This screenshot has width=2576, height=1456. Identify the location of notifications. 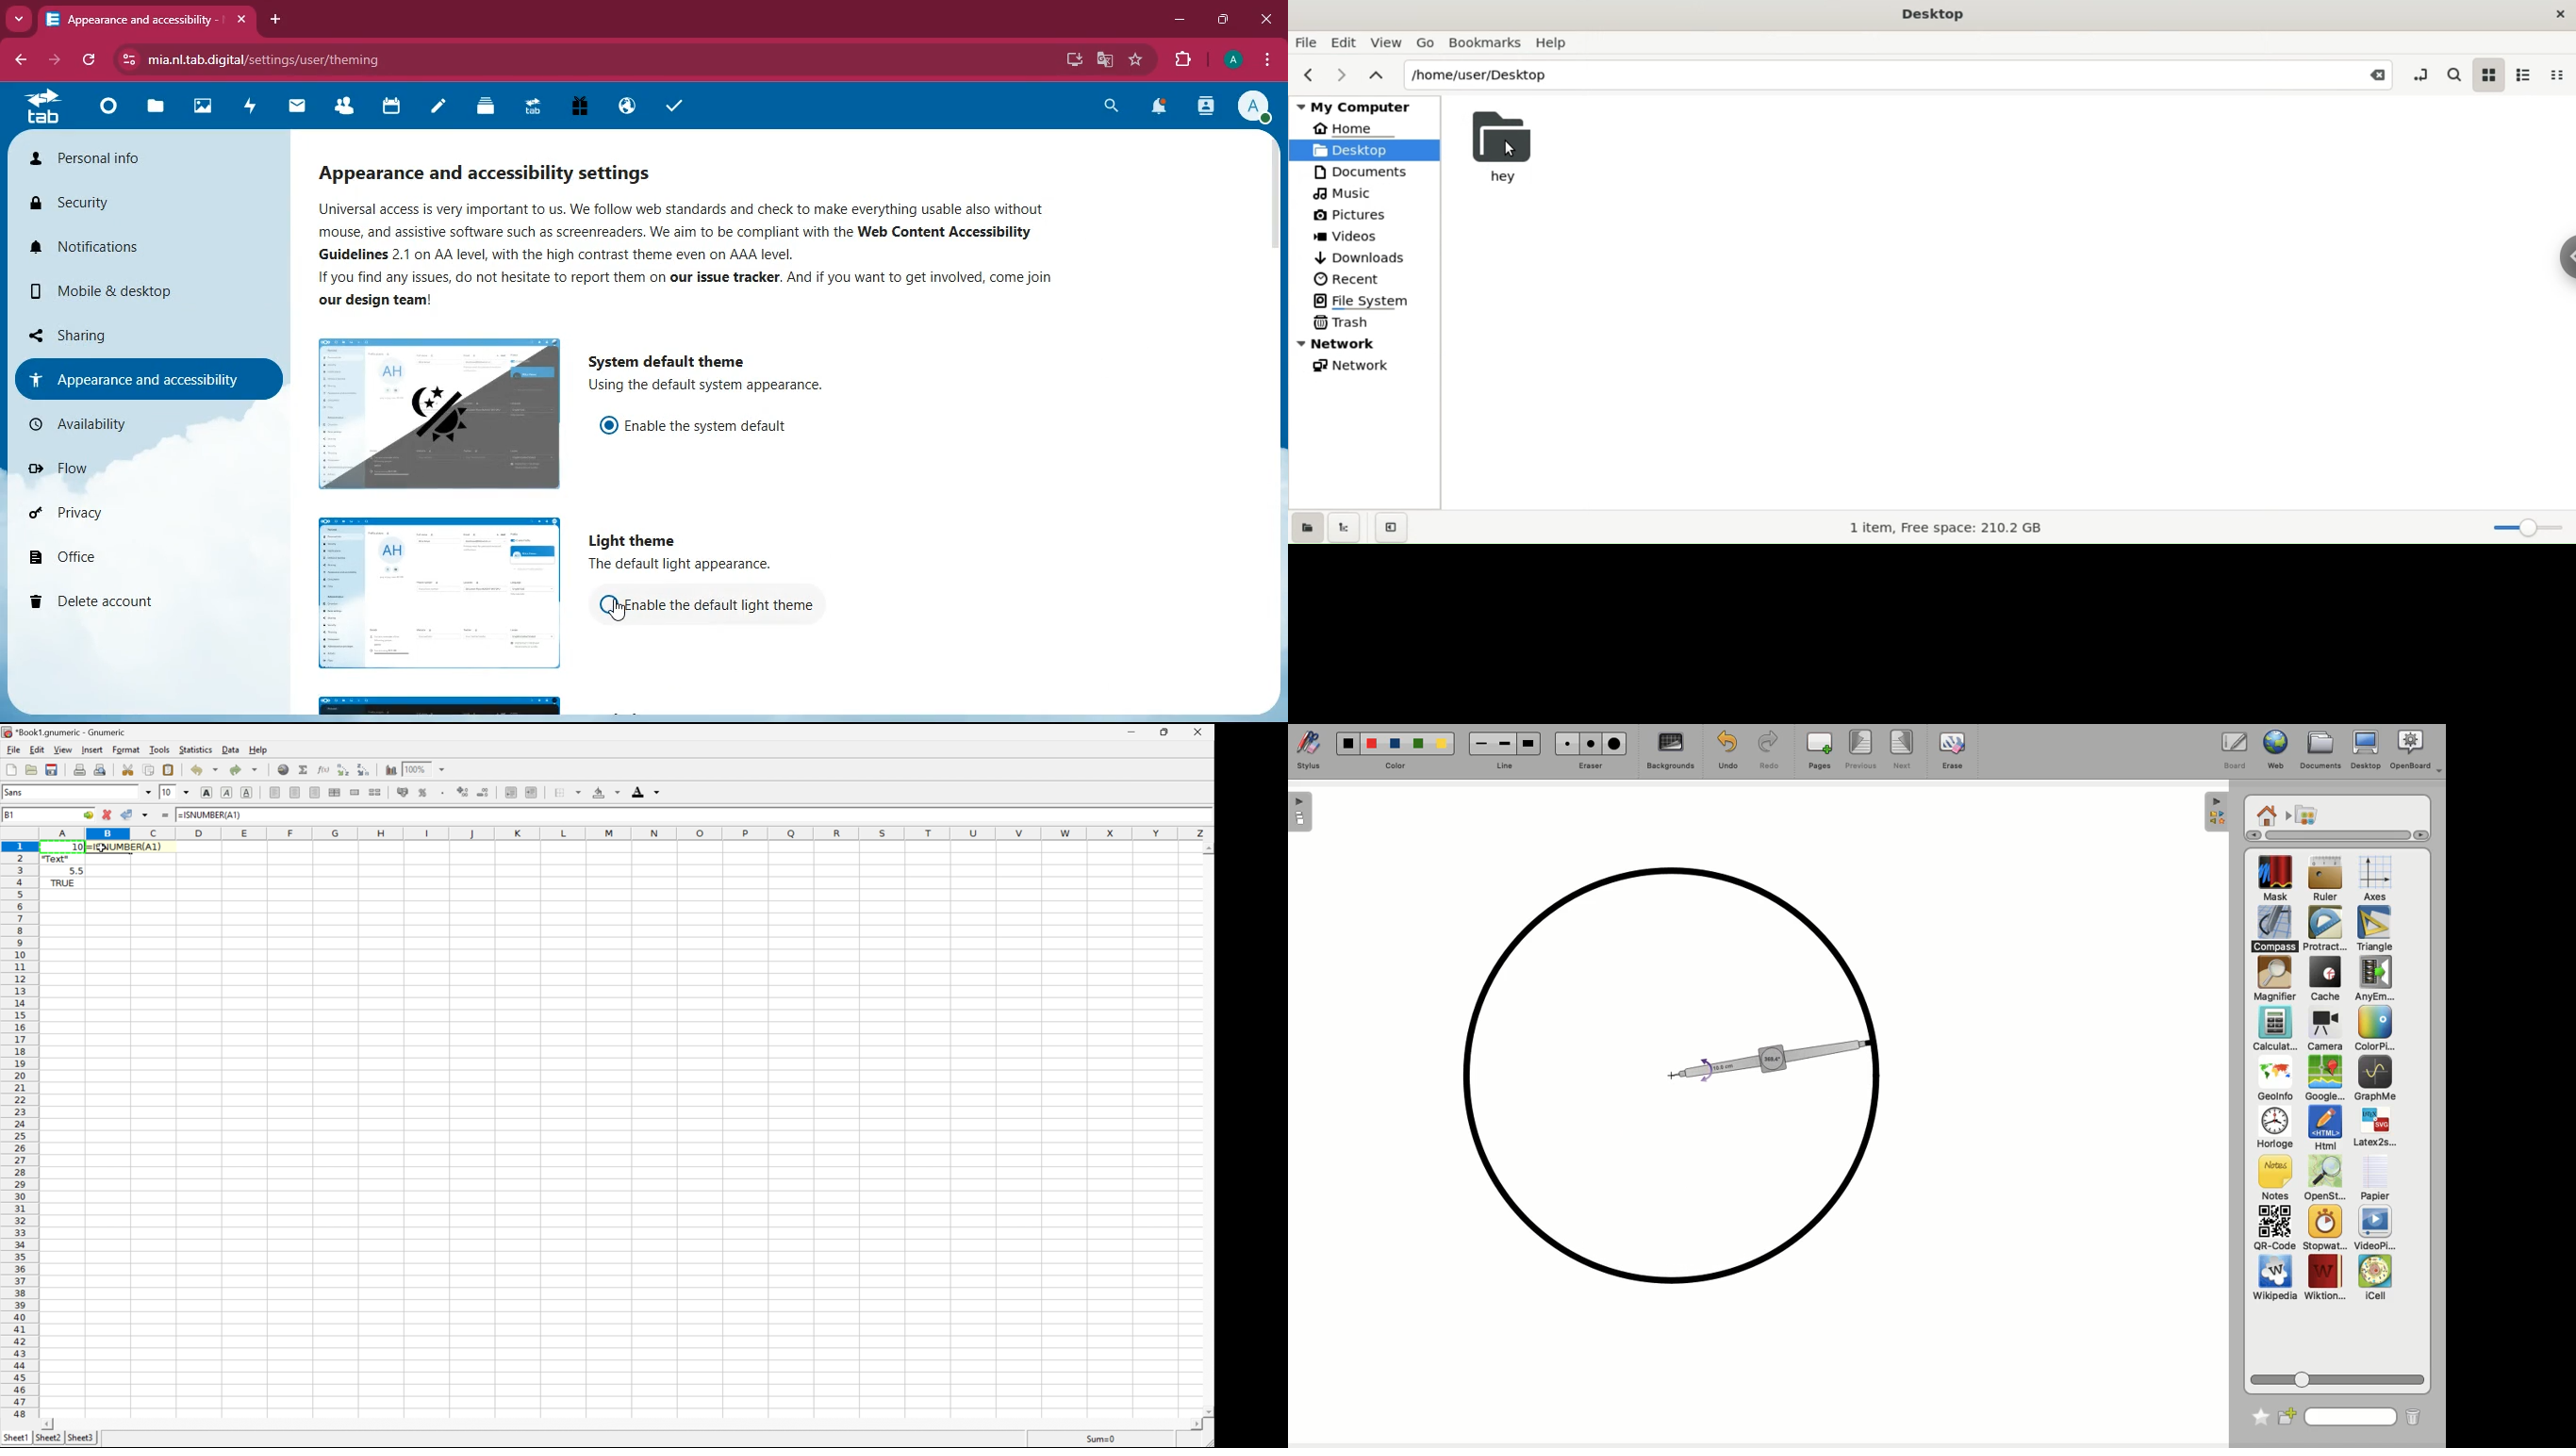
(1162, 107).